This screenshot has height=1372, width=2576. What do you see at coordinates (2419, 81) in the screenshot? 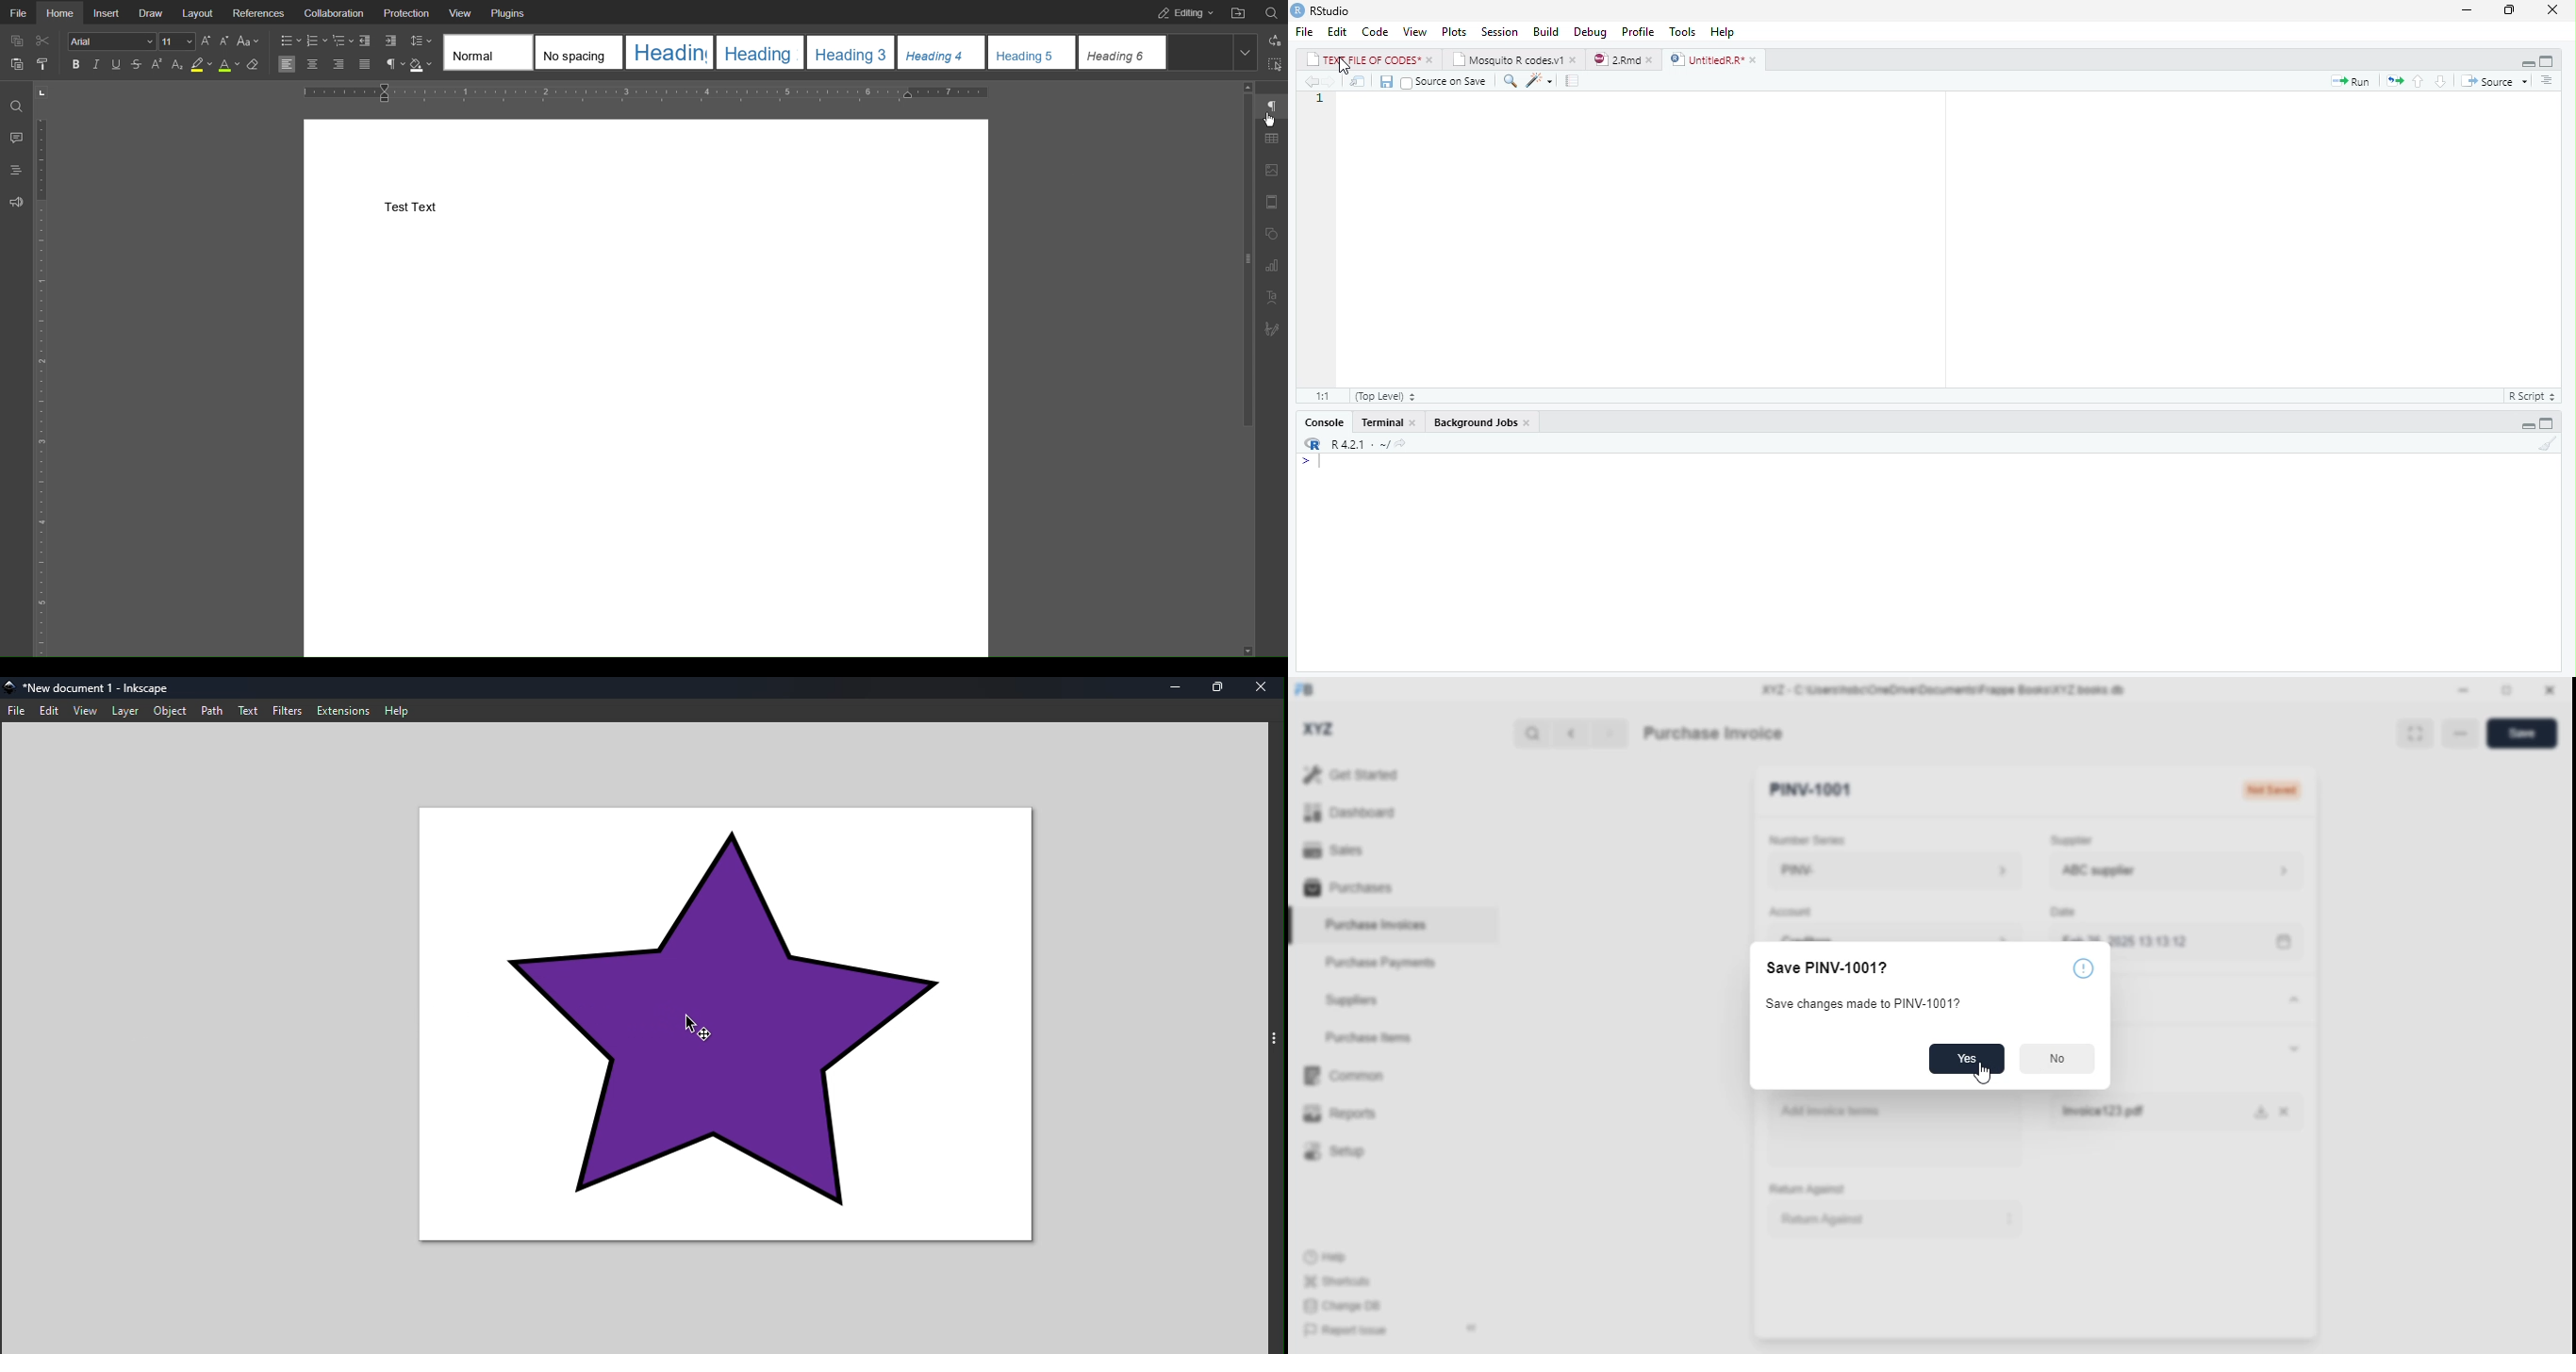
I see `Go to previous section` at bounding box center [2419, 81].